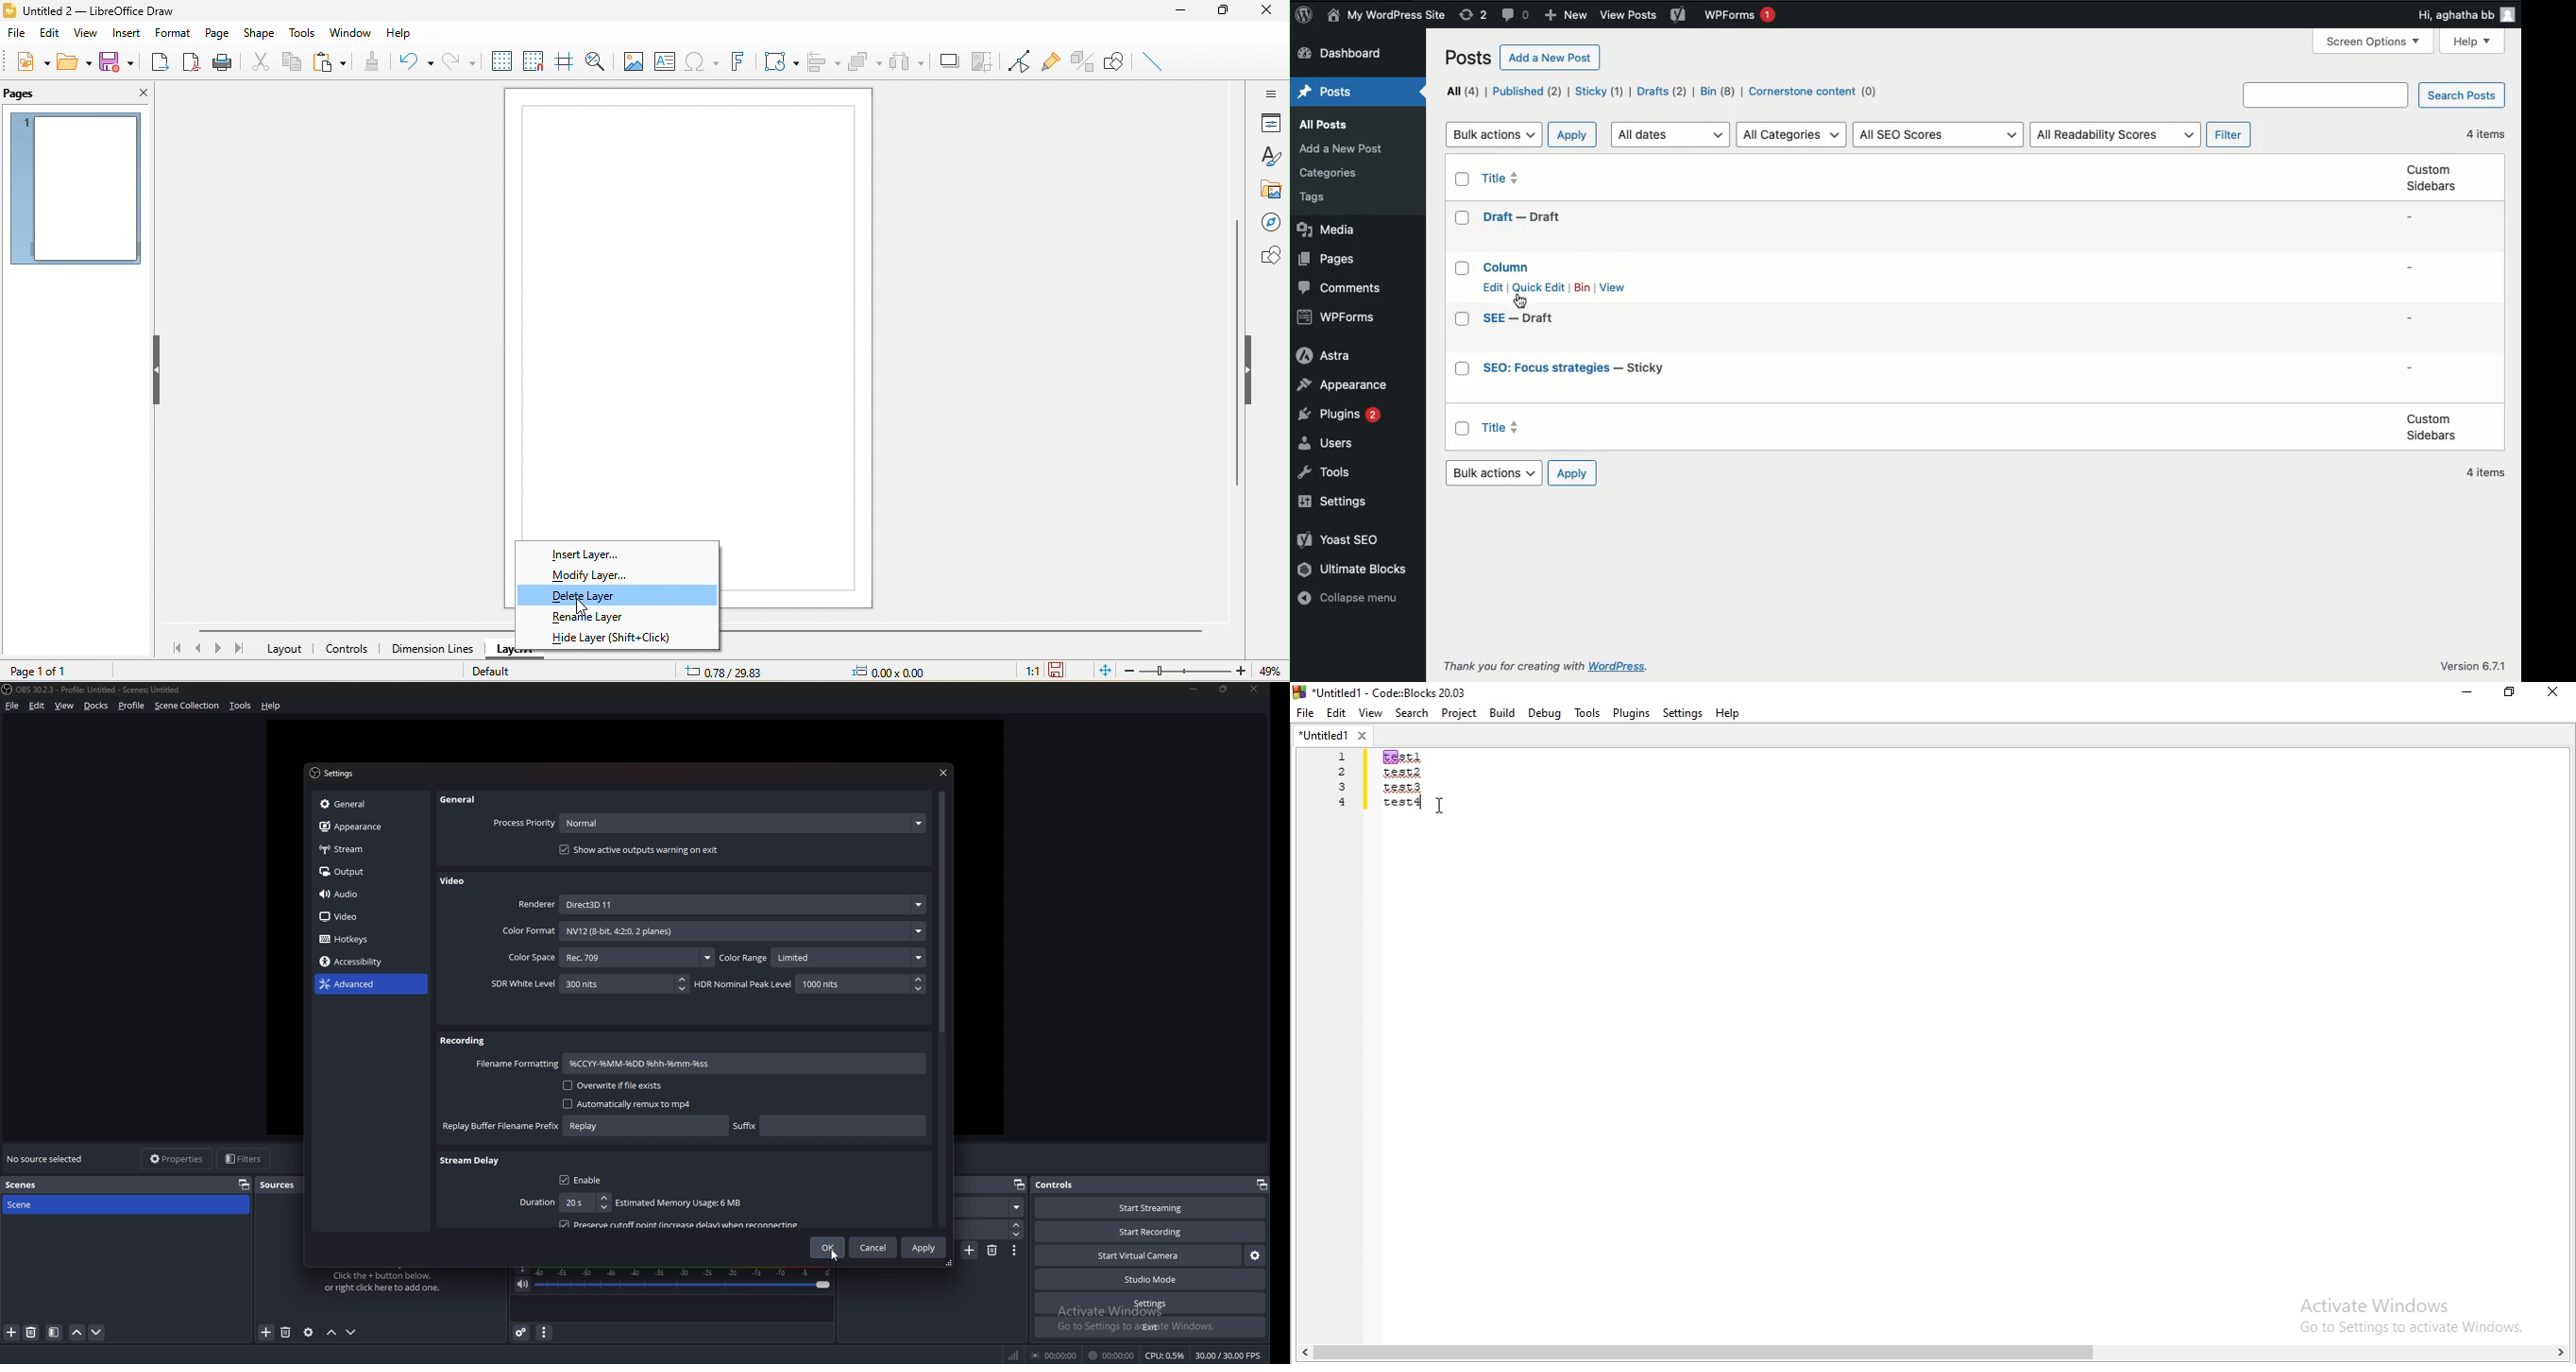 This screenshot has width=2576, height=1372. Describe the element at coordinates (1271, 671) in the screenshot. I see `49%` at that location.